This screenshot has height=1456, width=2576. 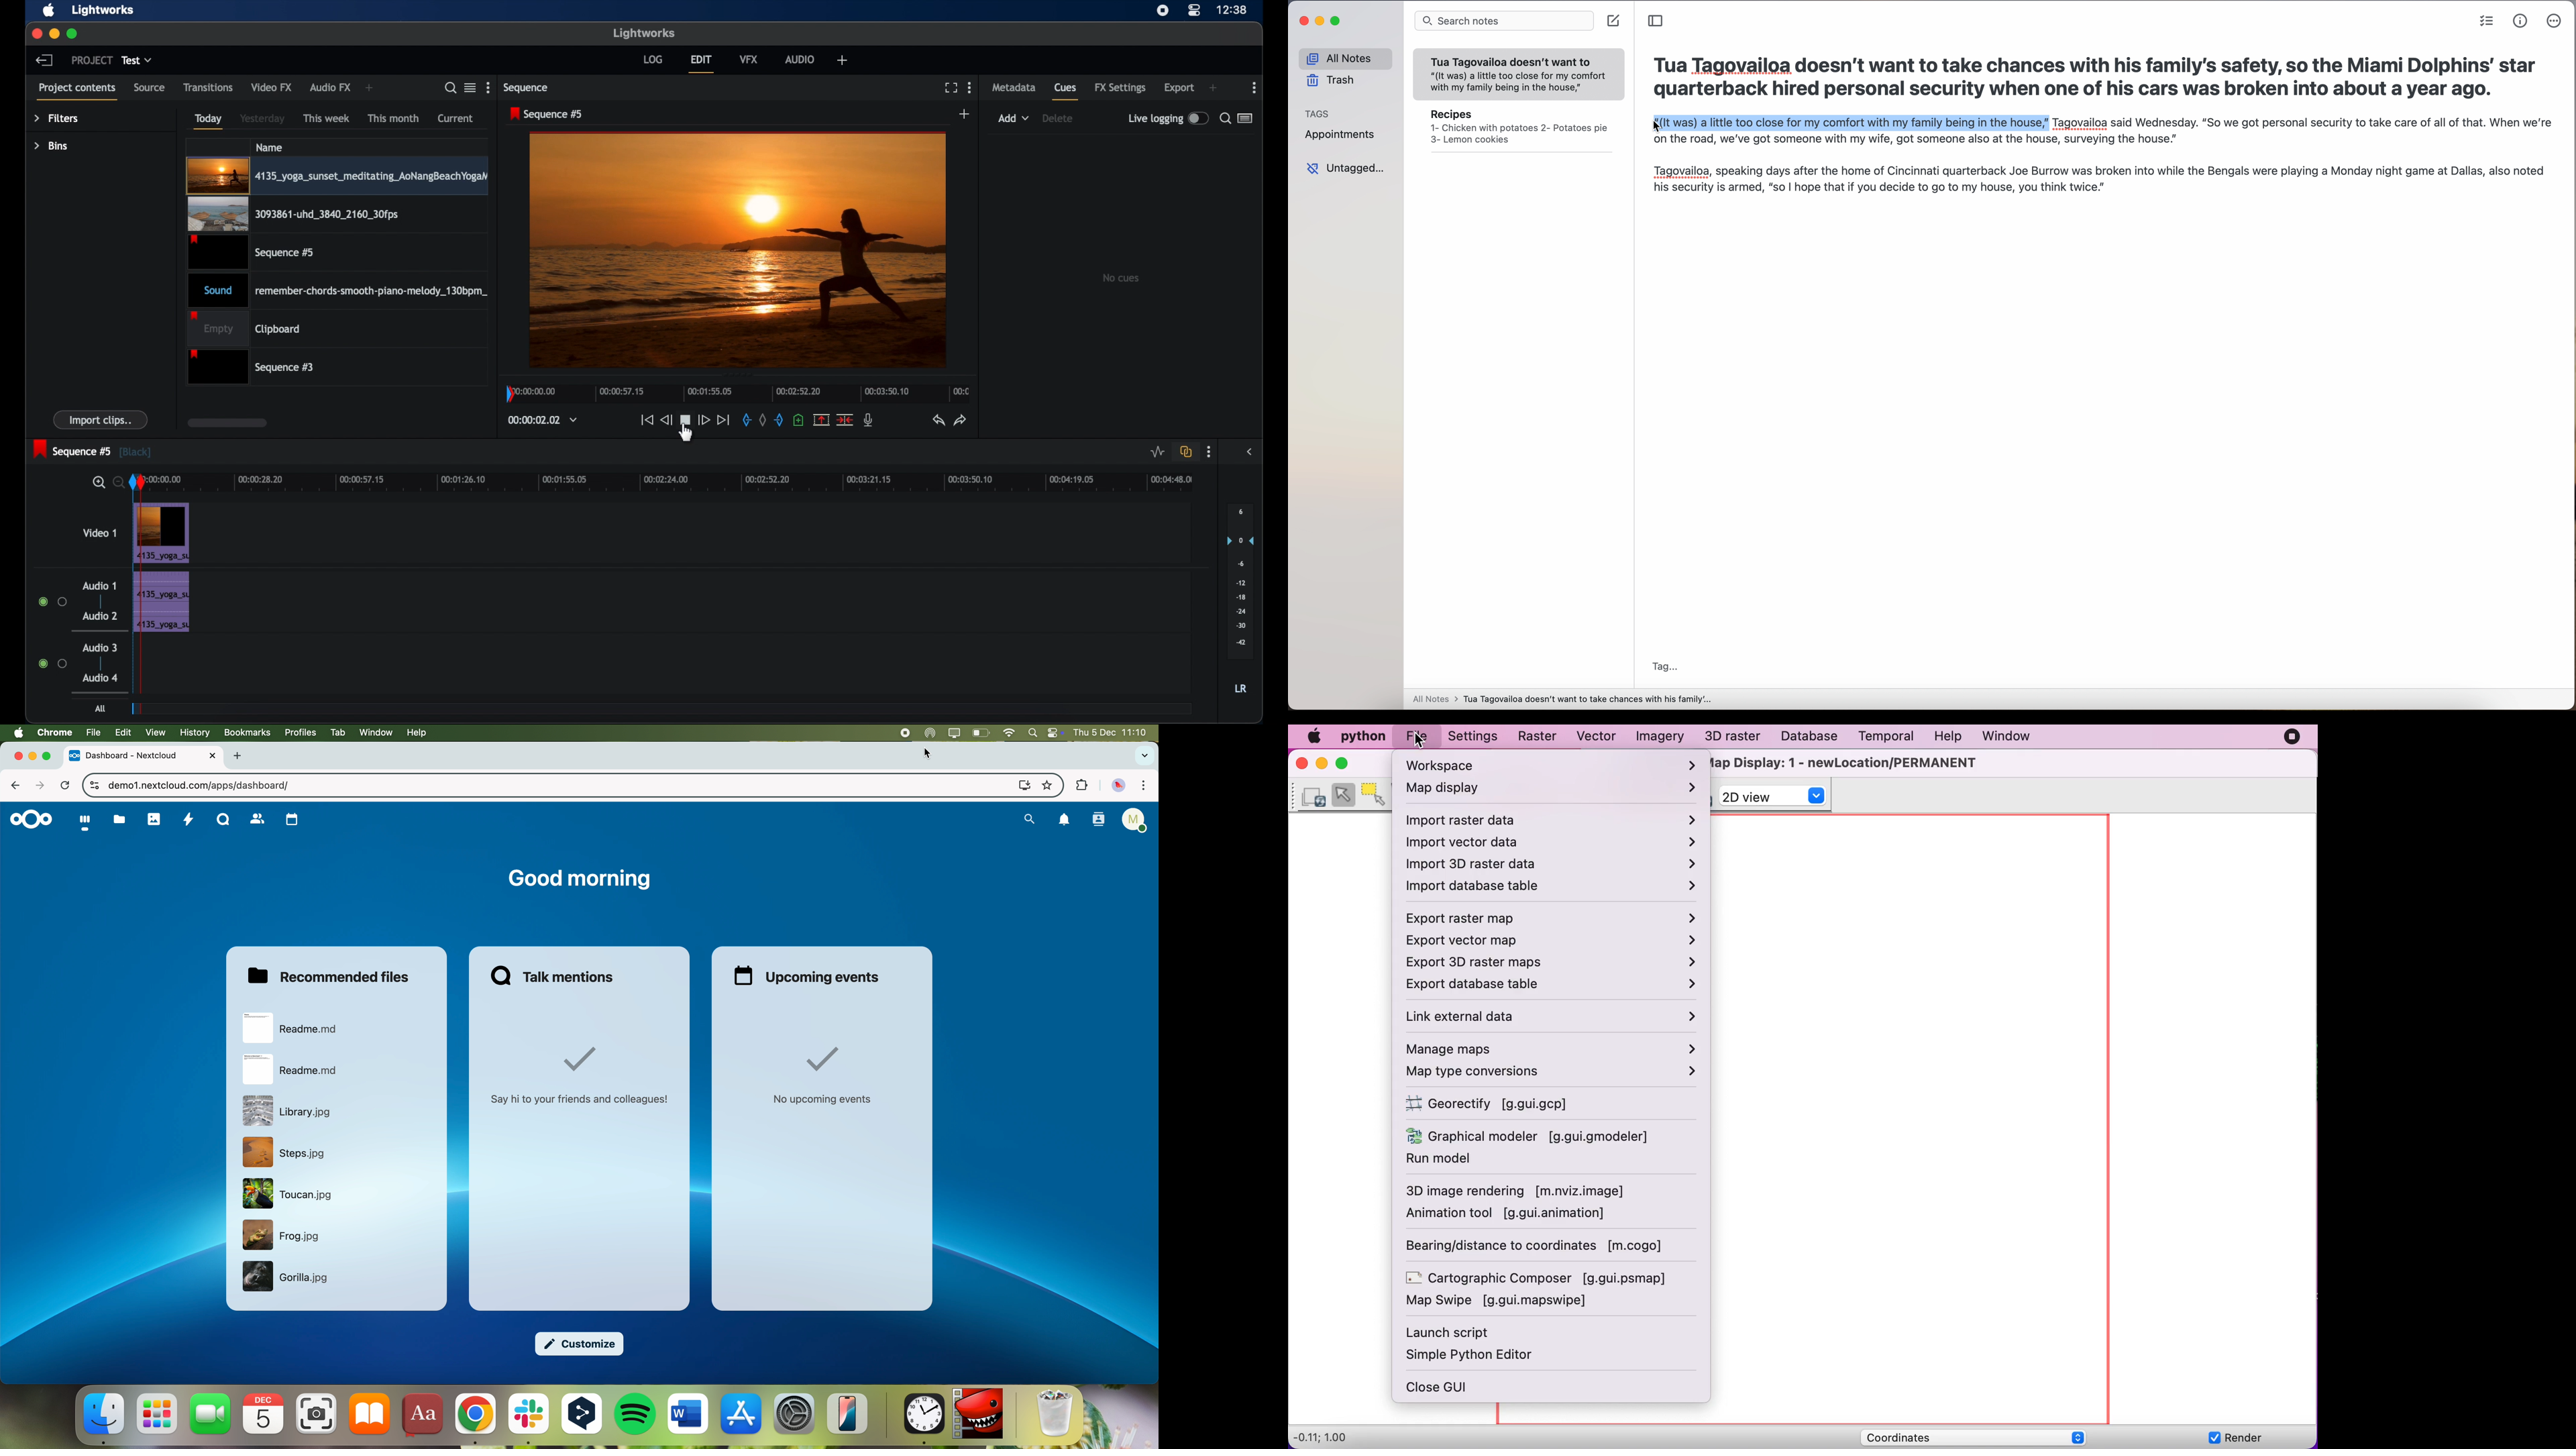 What do you see at coordinates (1318, 113) in the screenshot?
I see `tags` at bounding box center [1318, 113].